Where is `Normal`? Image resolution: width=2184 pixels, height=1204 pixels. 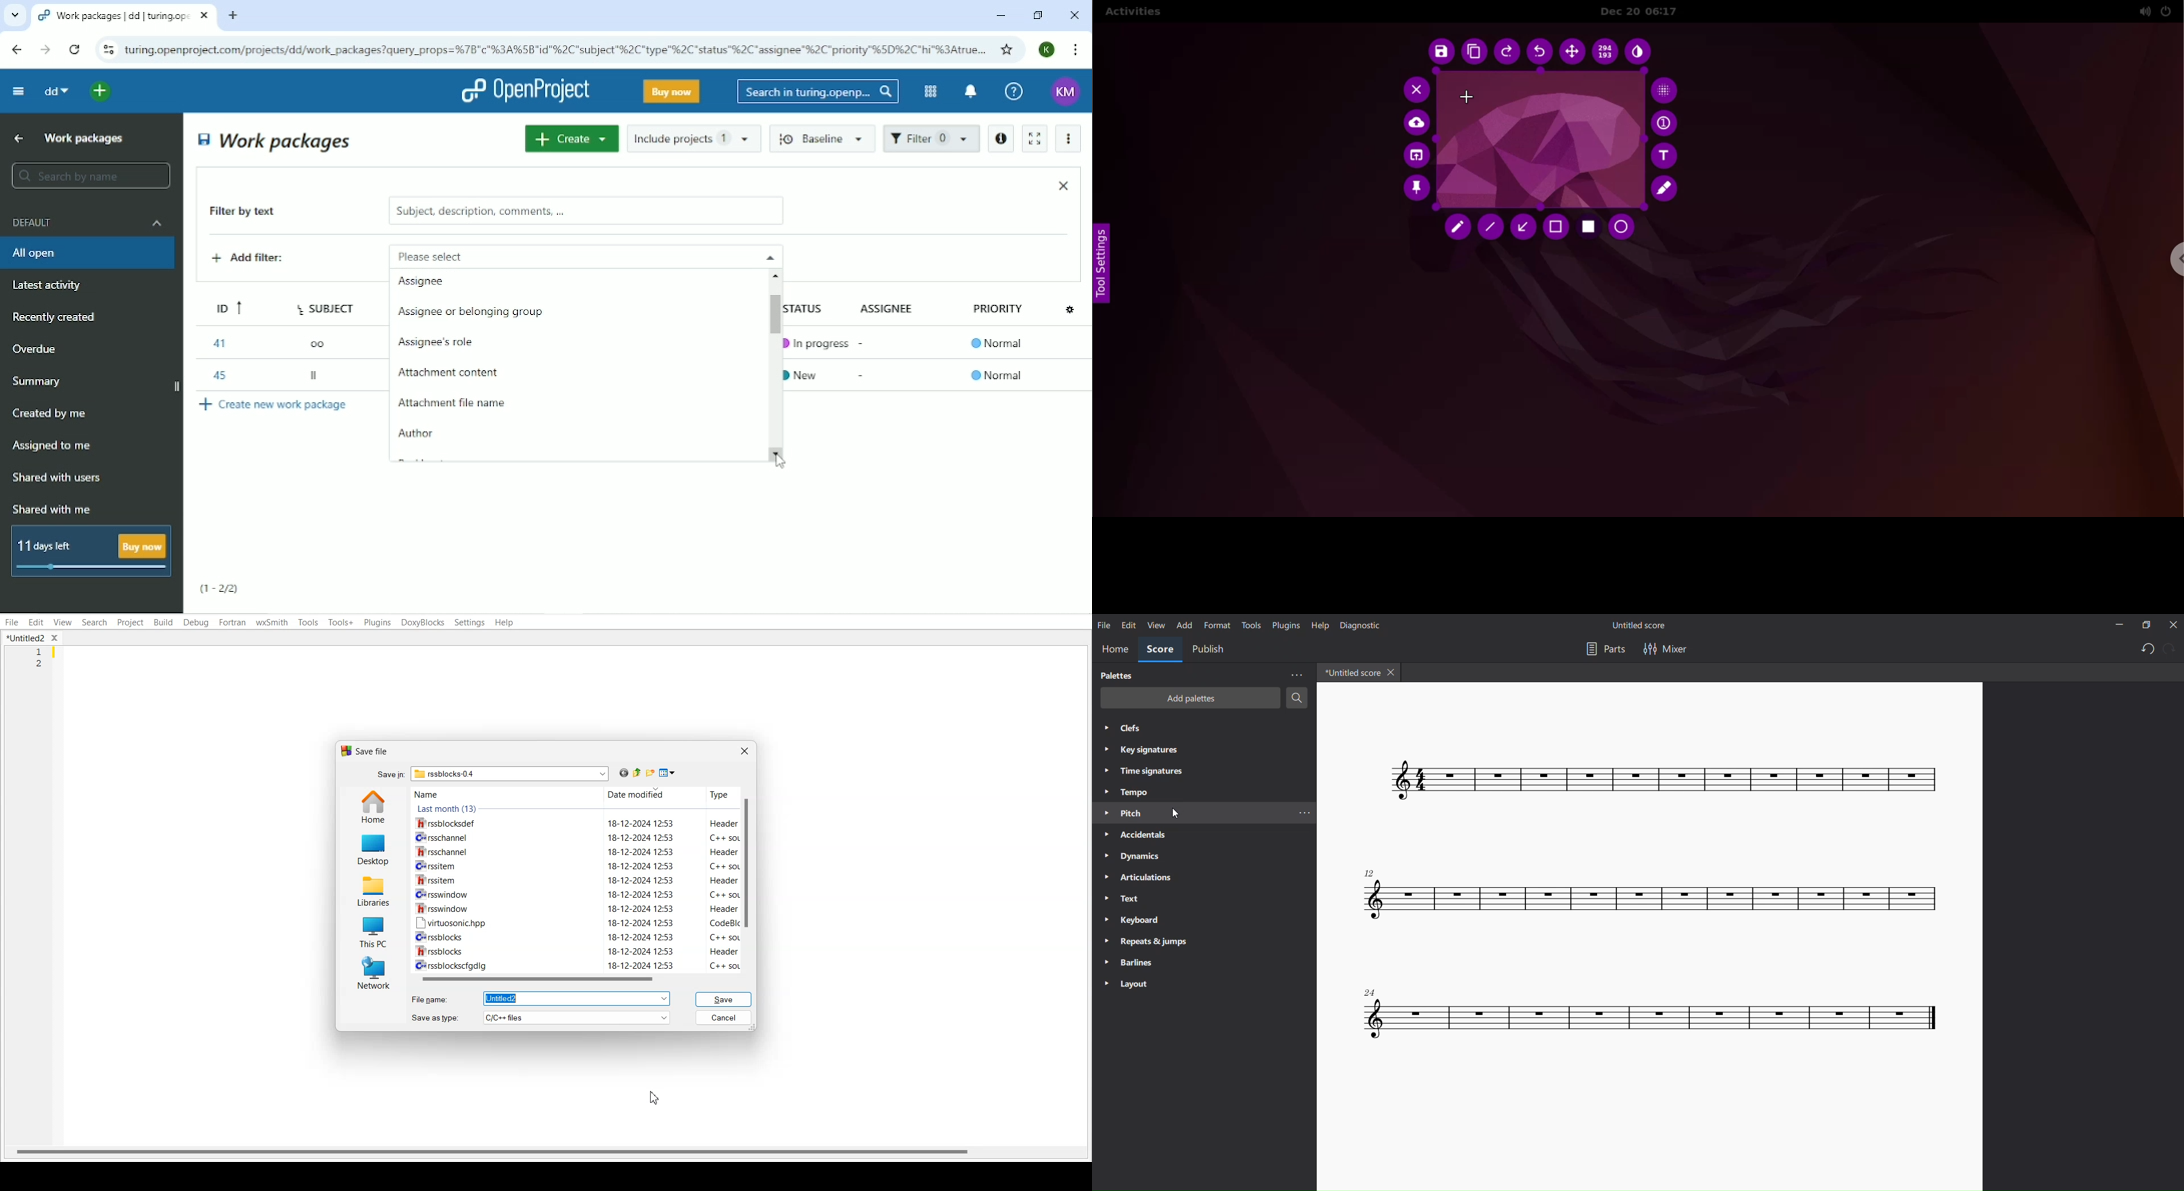
Normal is located at coordinates (1000, 345).